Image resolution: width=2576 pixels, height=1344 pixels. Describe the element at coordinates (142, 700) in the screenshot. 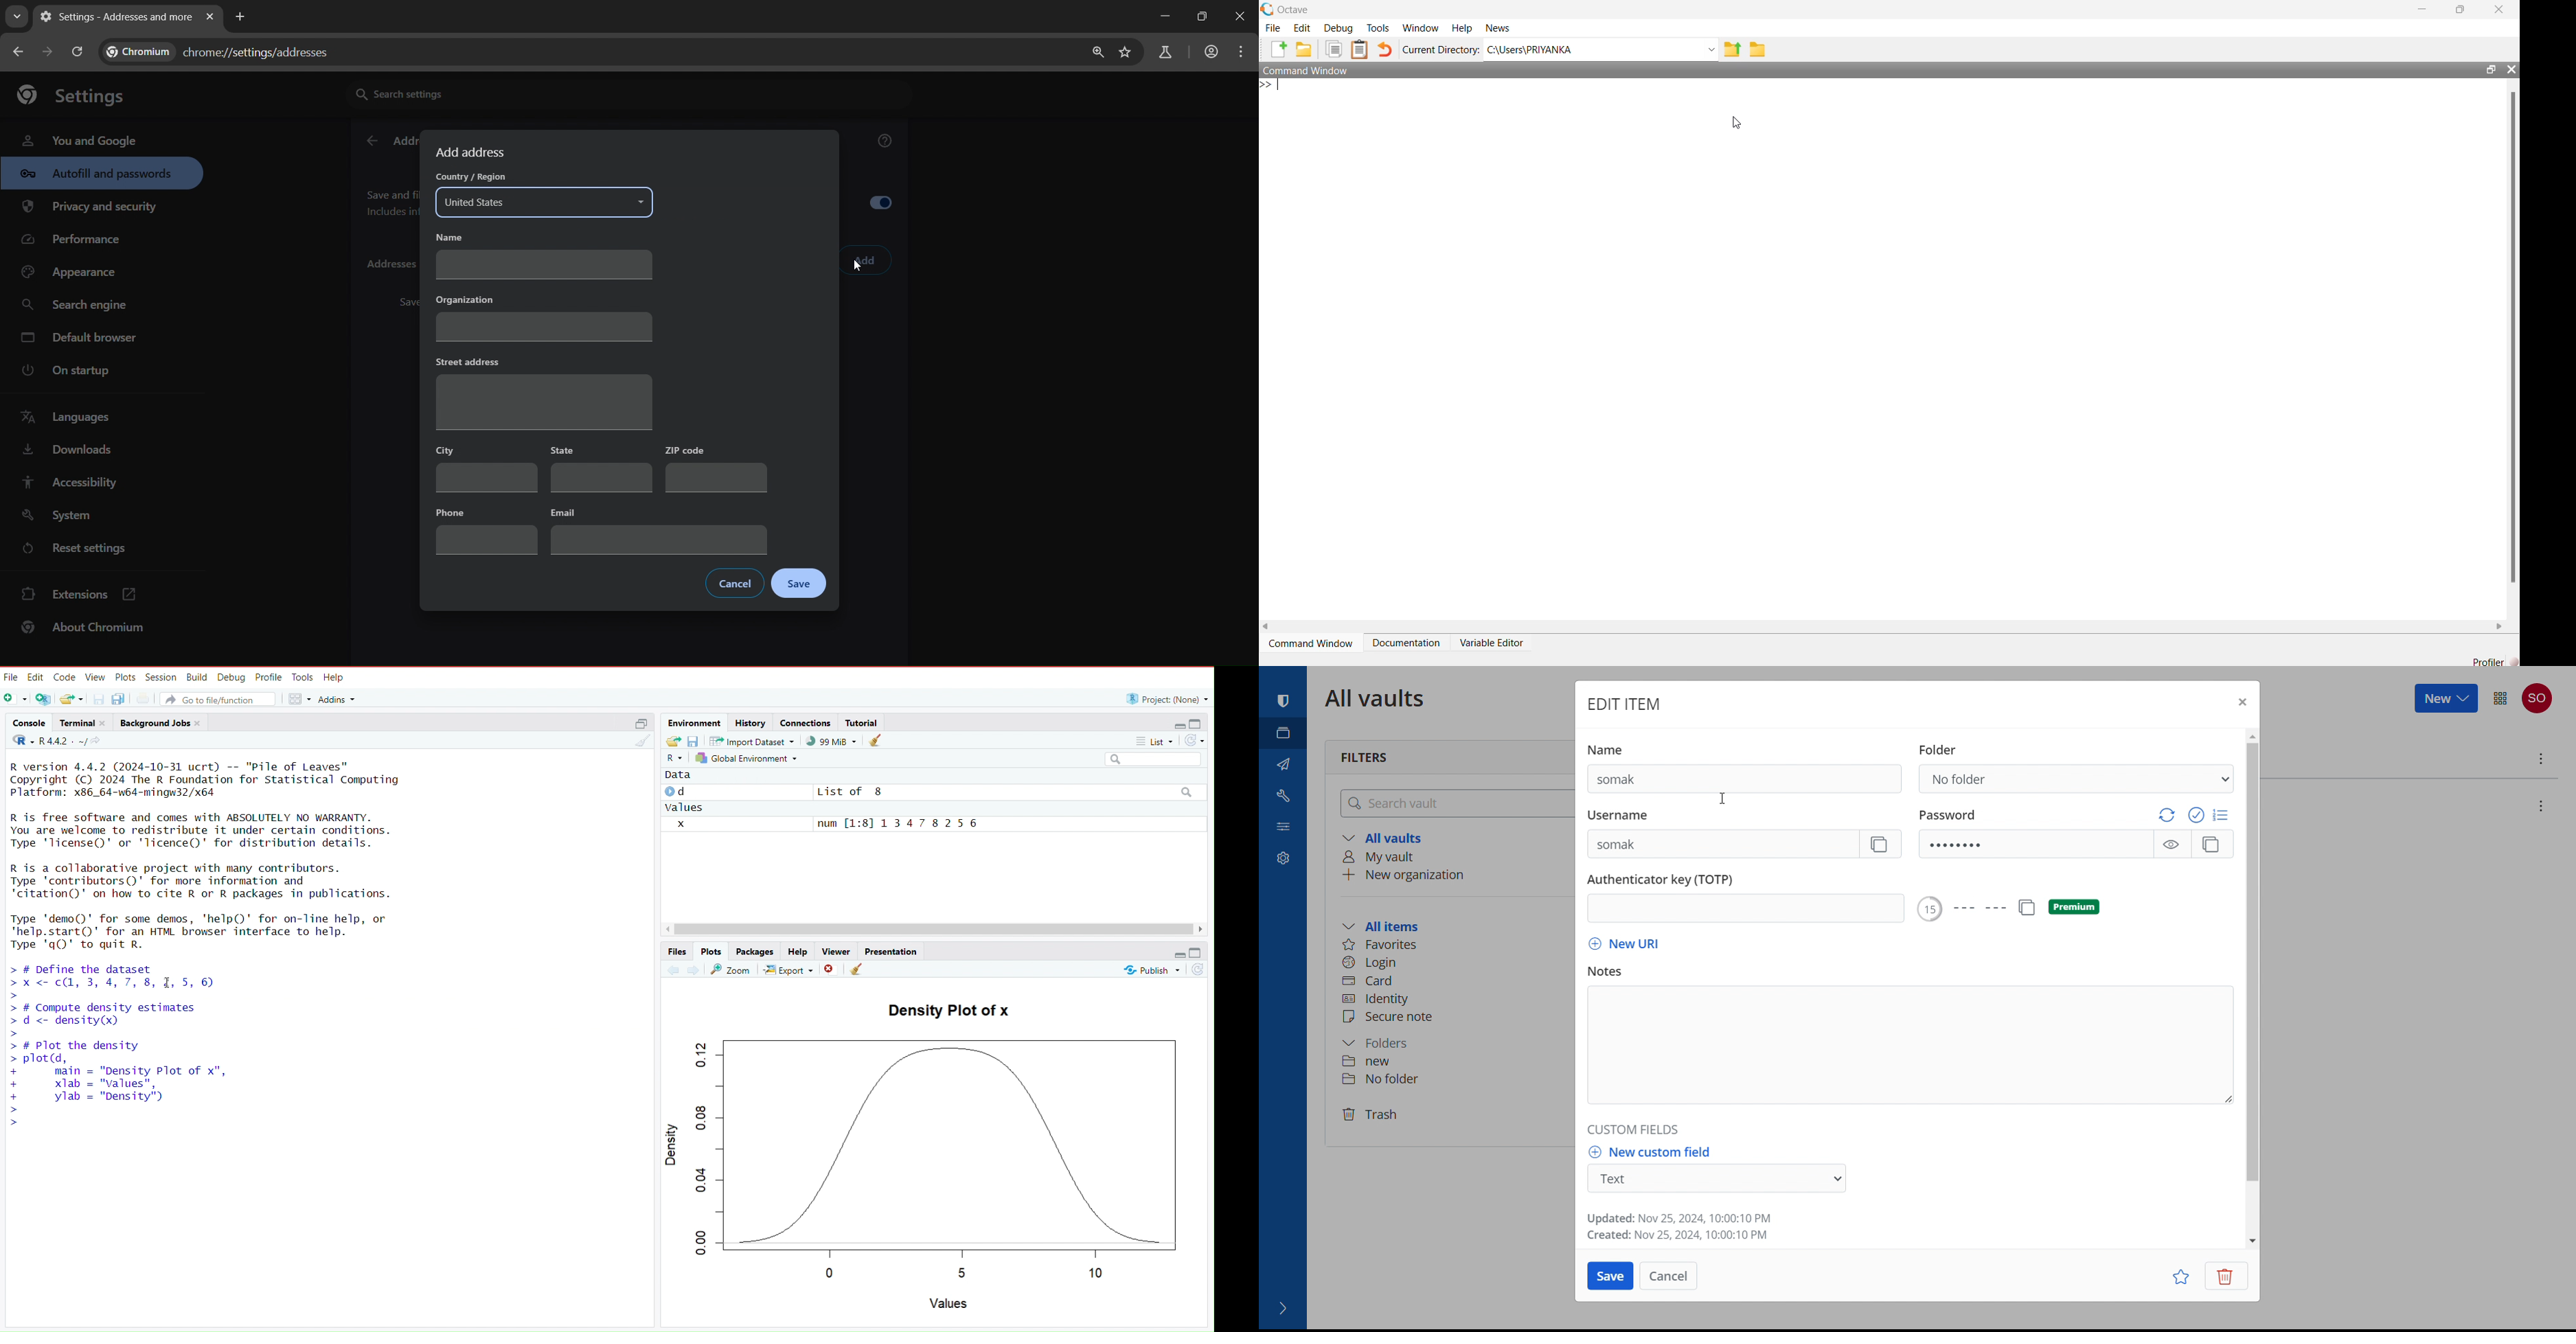

I see `print the current file` at that location.